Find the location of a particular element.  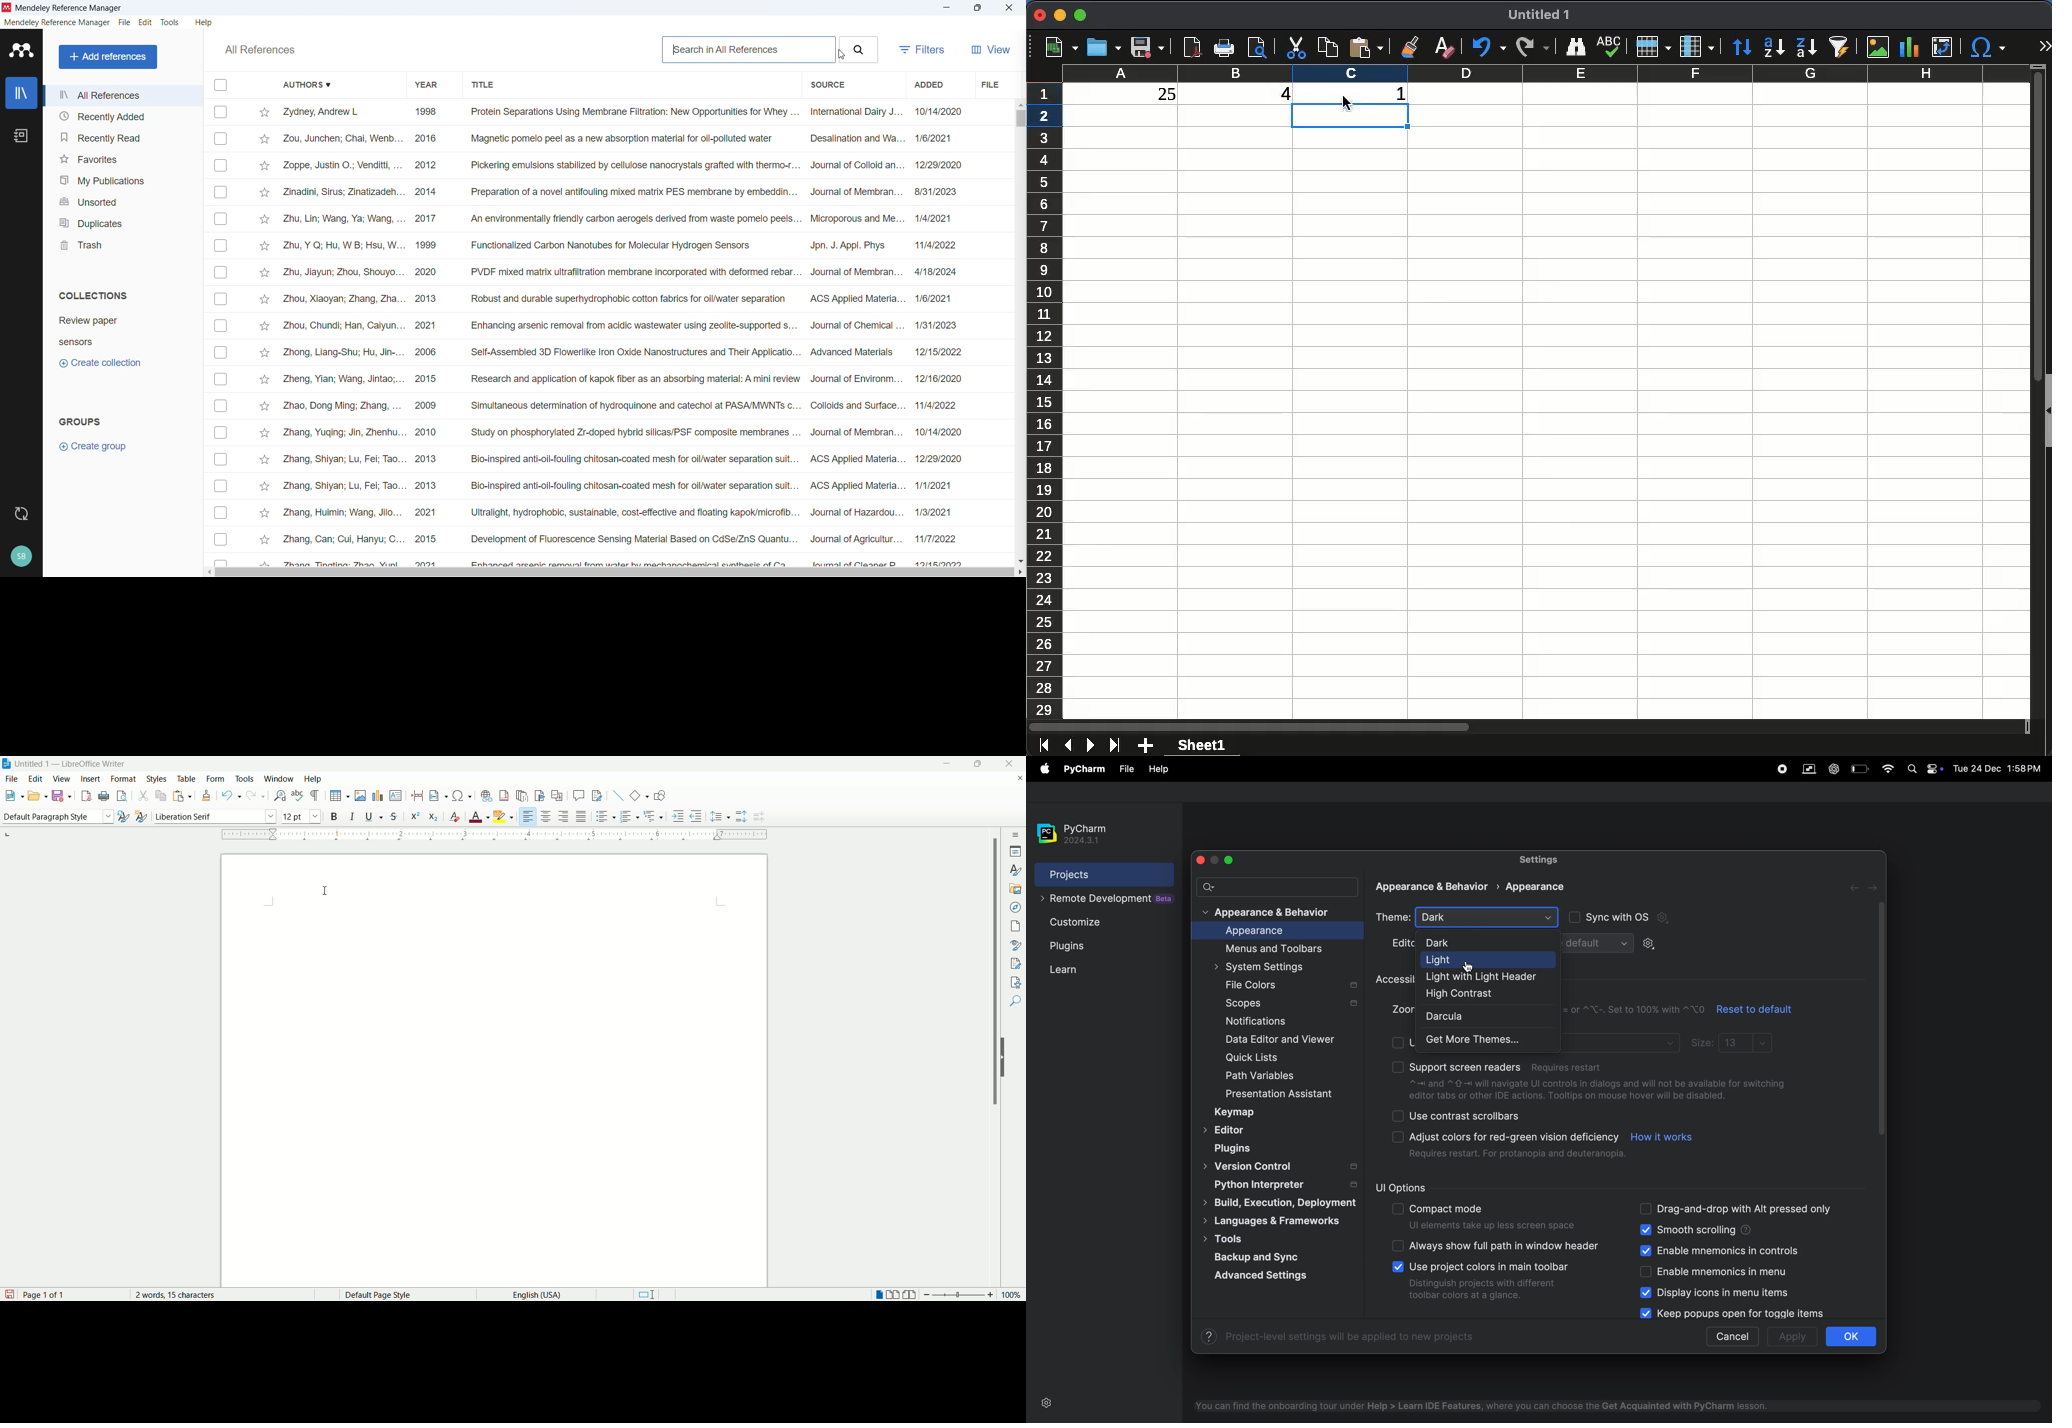

25 is located at coordinates (1159, 94).